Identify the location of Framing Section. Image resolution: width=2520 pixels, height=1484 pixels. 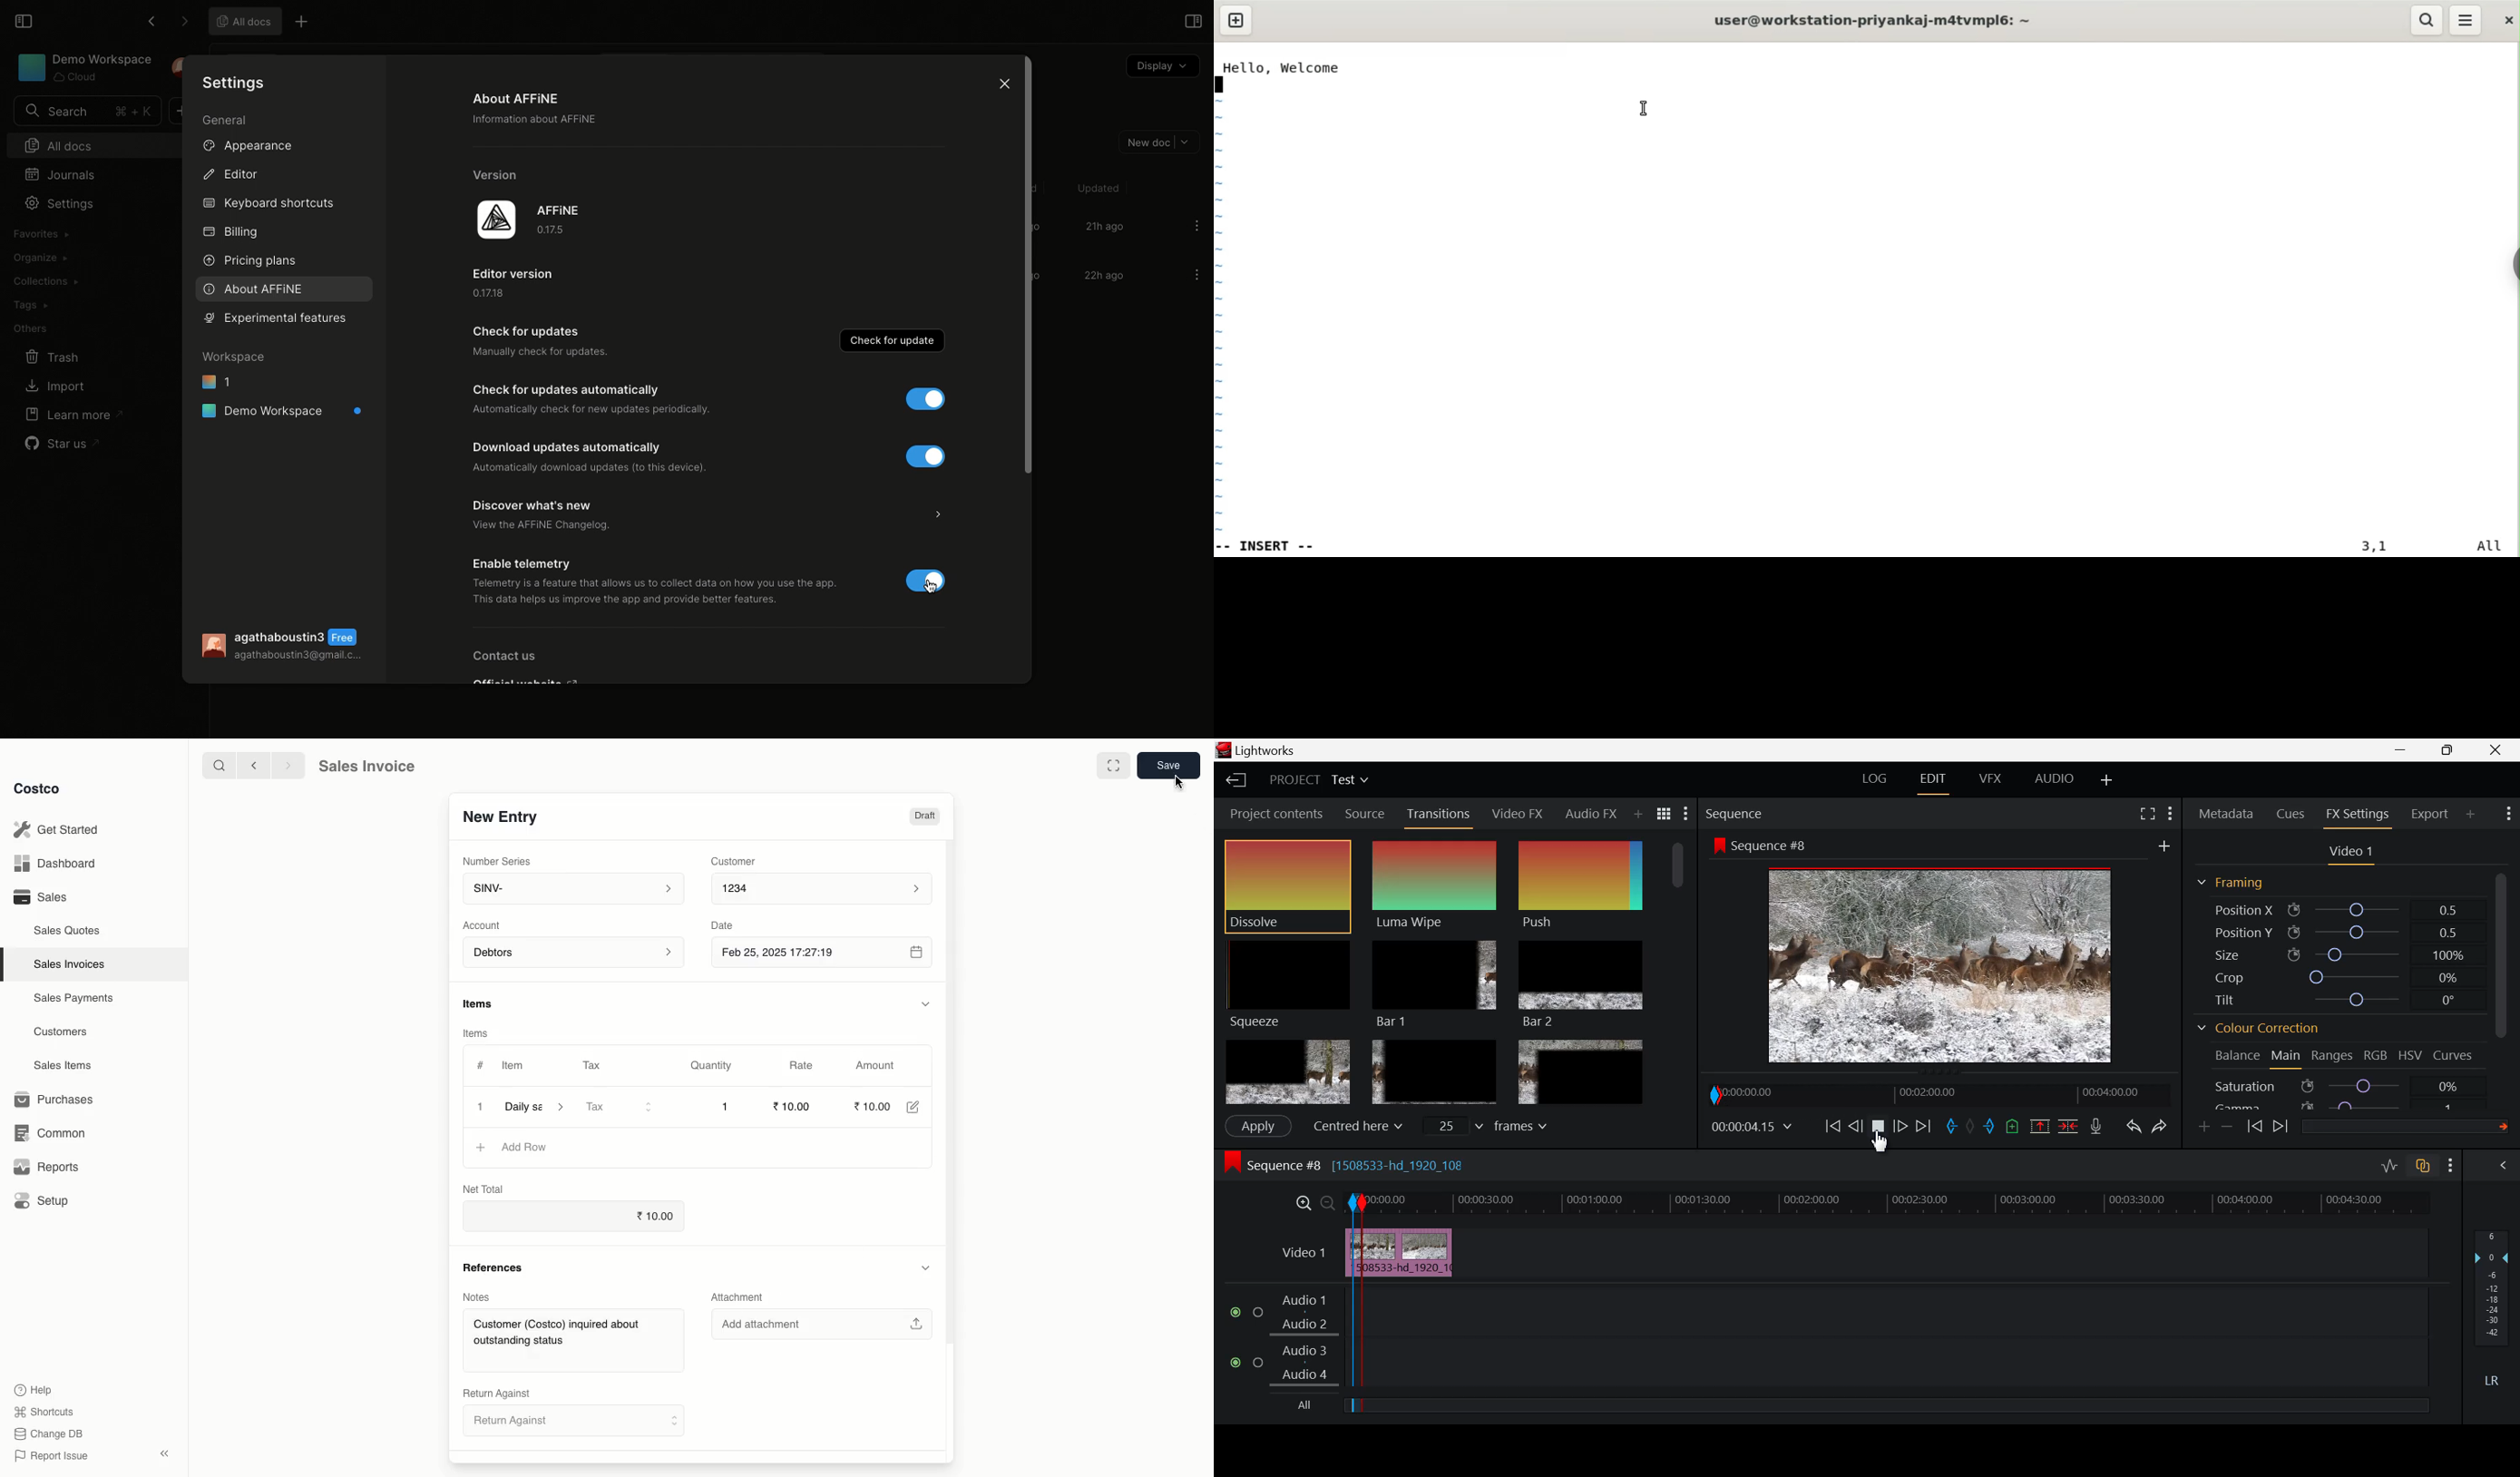
(2230, 883).